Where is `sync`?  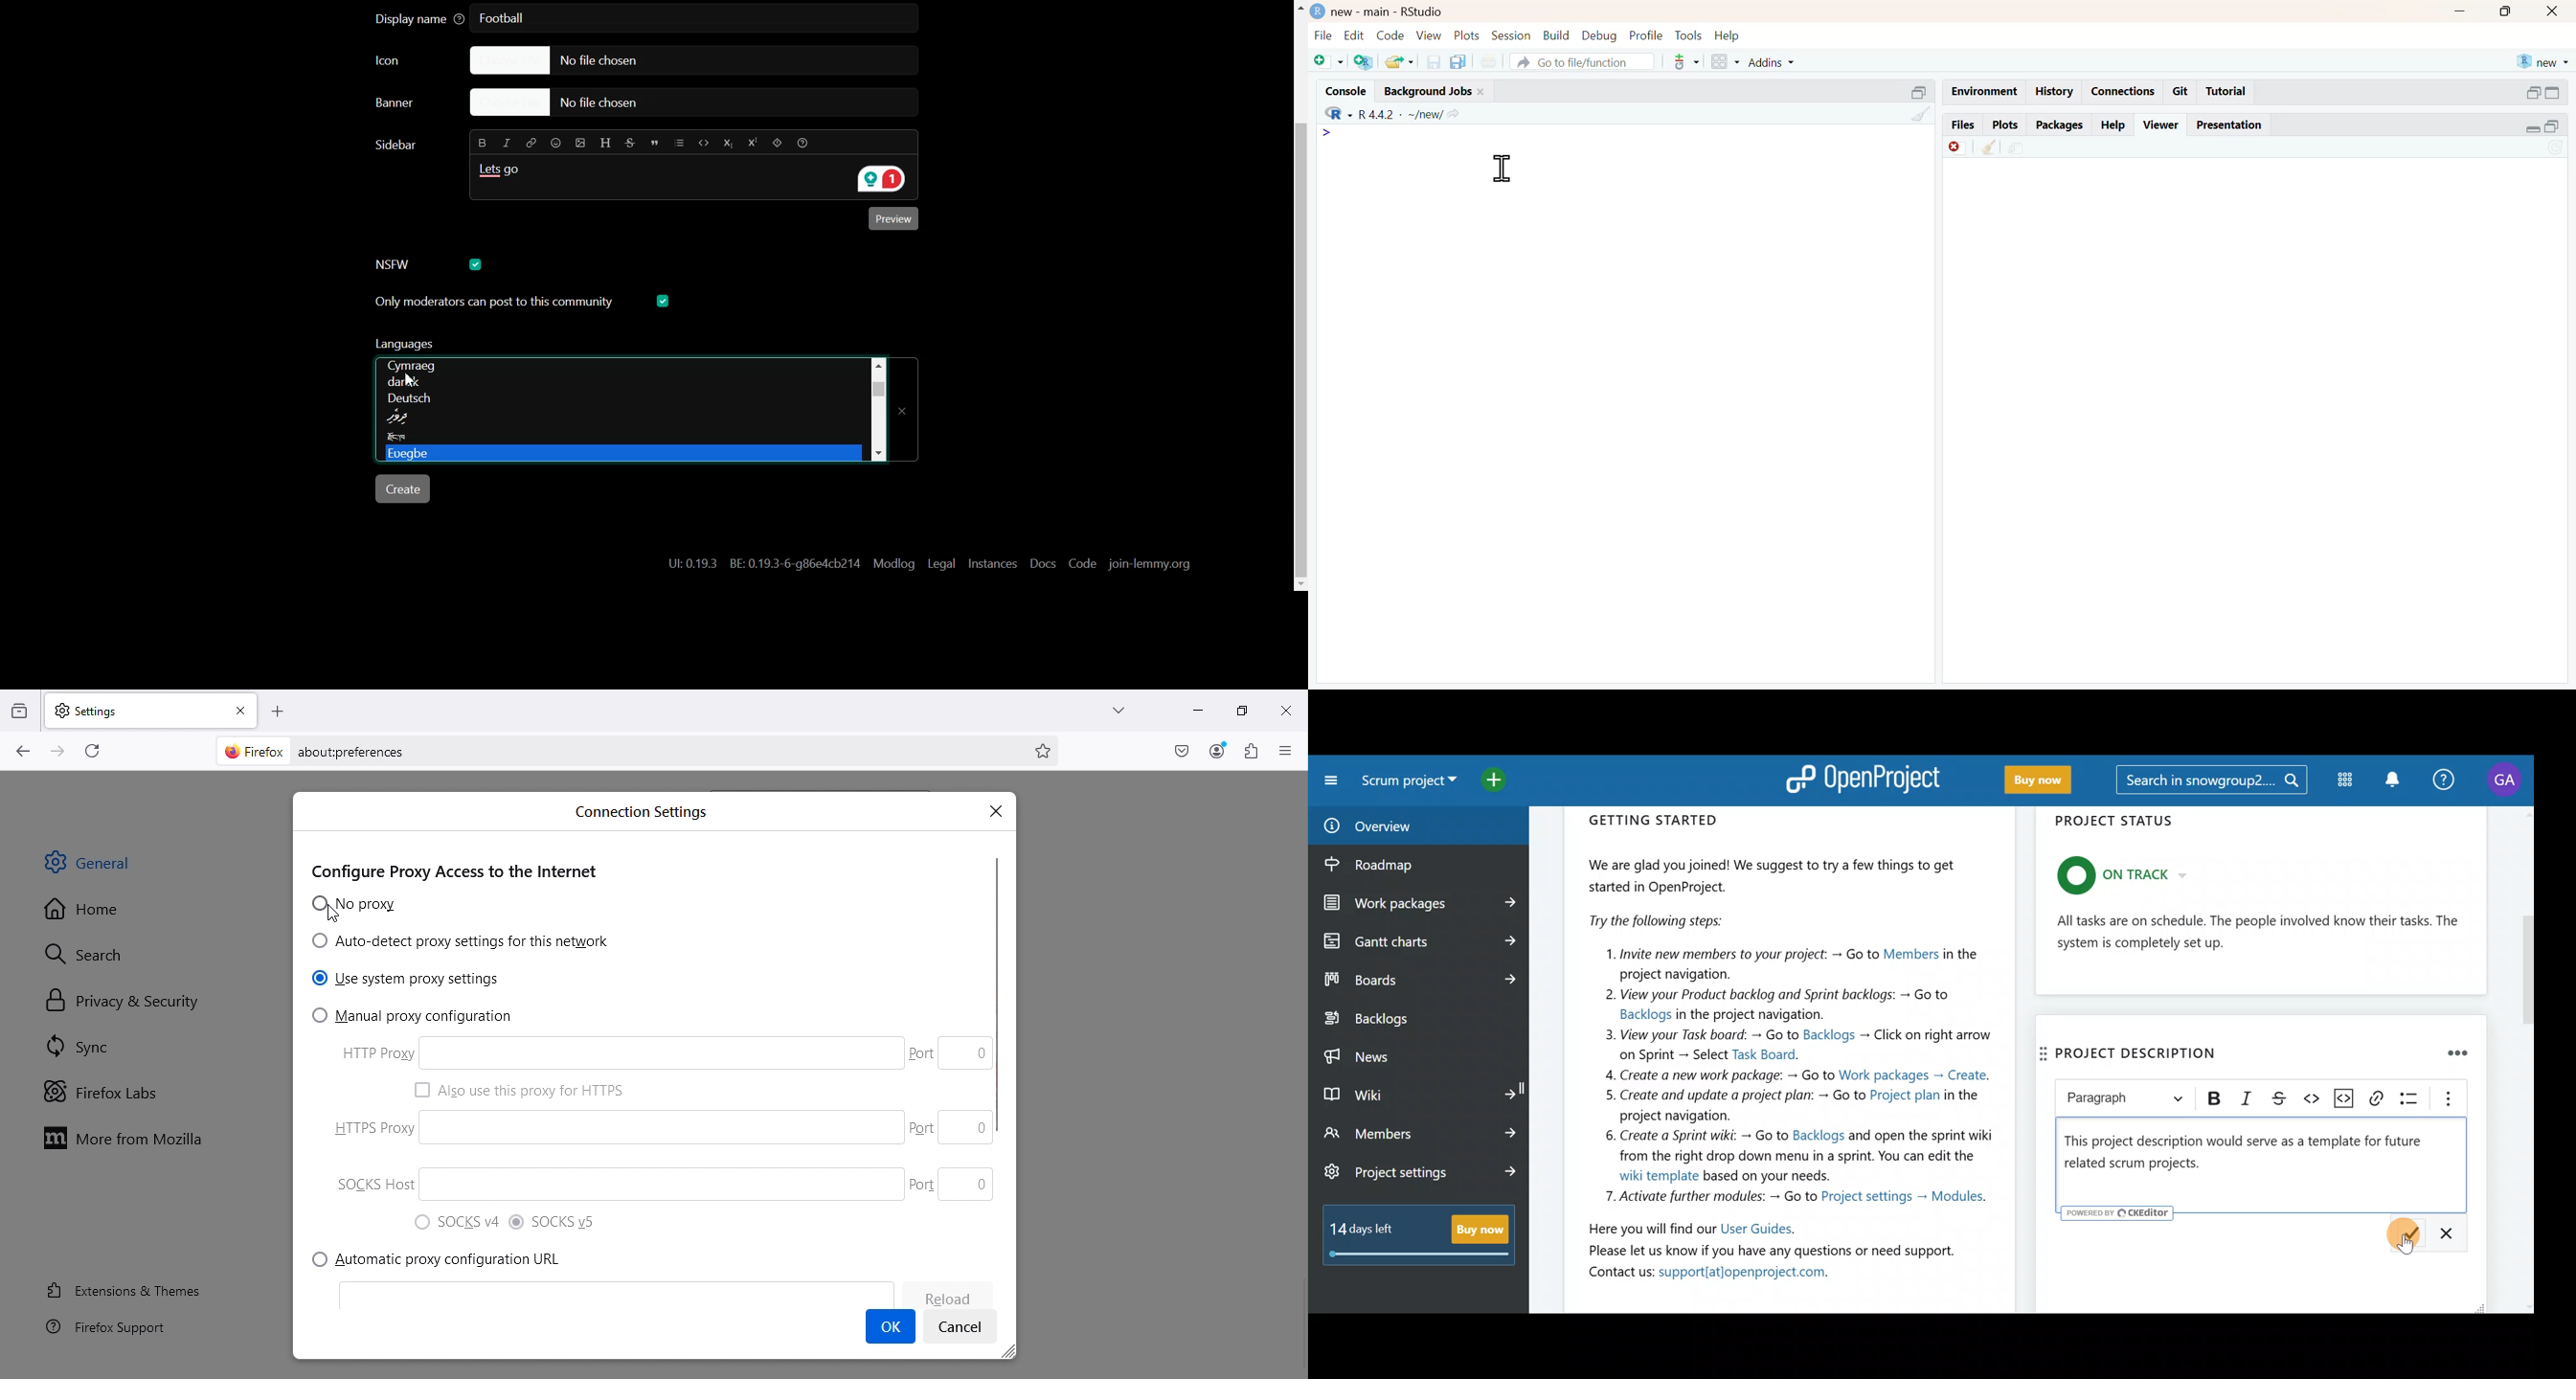
sync is located at coordinates (2556, 149).